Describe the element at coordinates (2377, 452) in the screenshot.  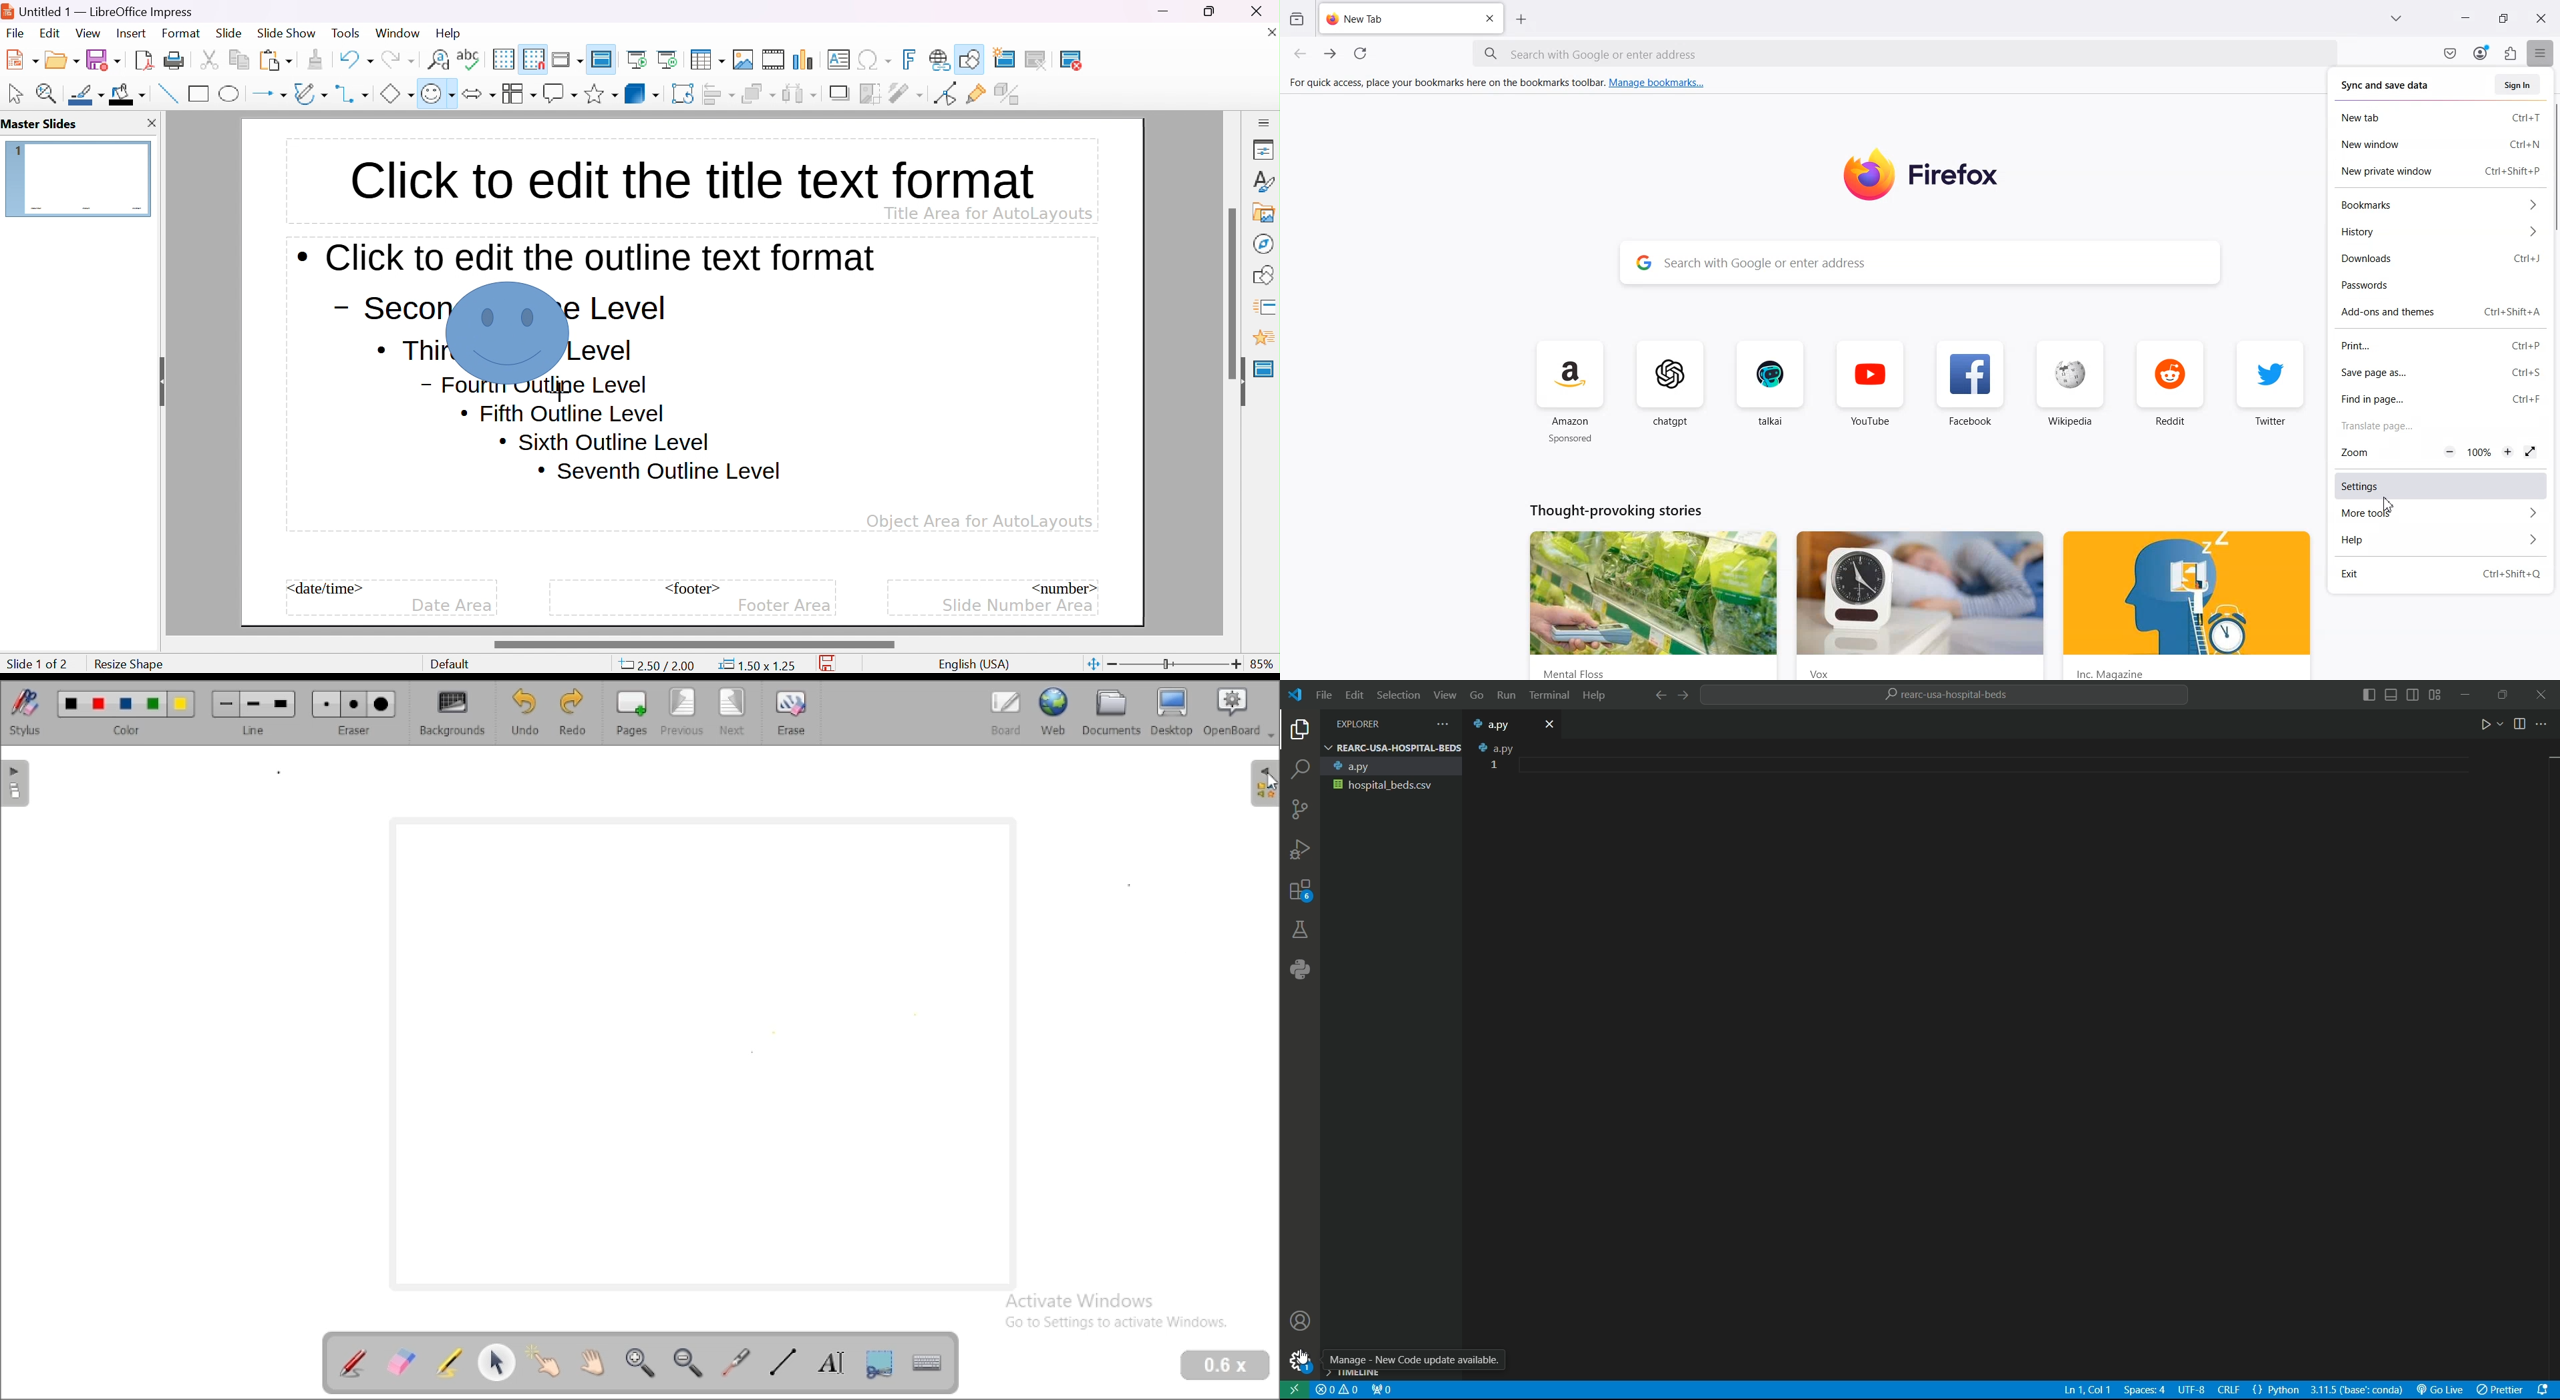
I see `Zoom` at that location.